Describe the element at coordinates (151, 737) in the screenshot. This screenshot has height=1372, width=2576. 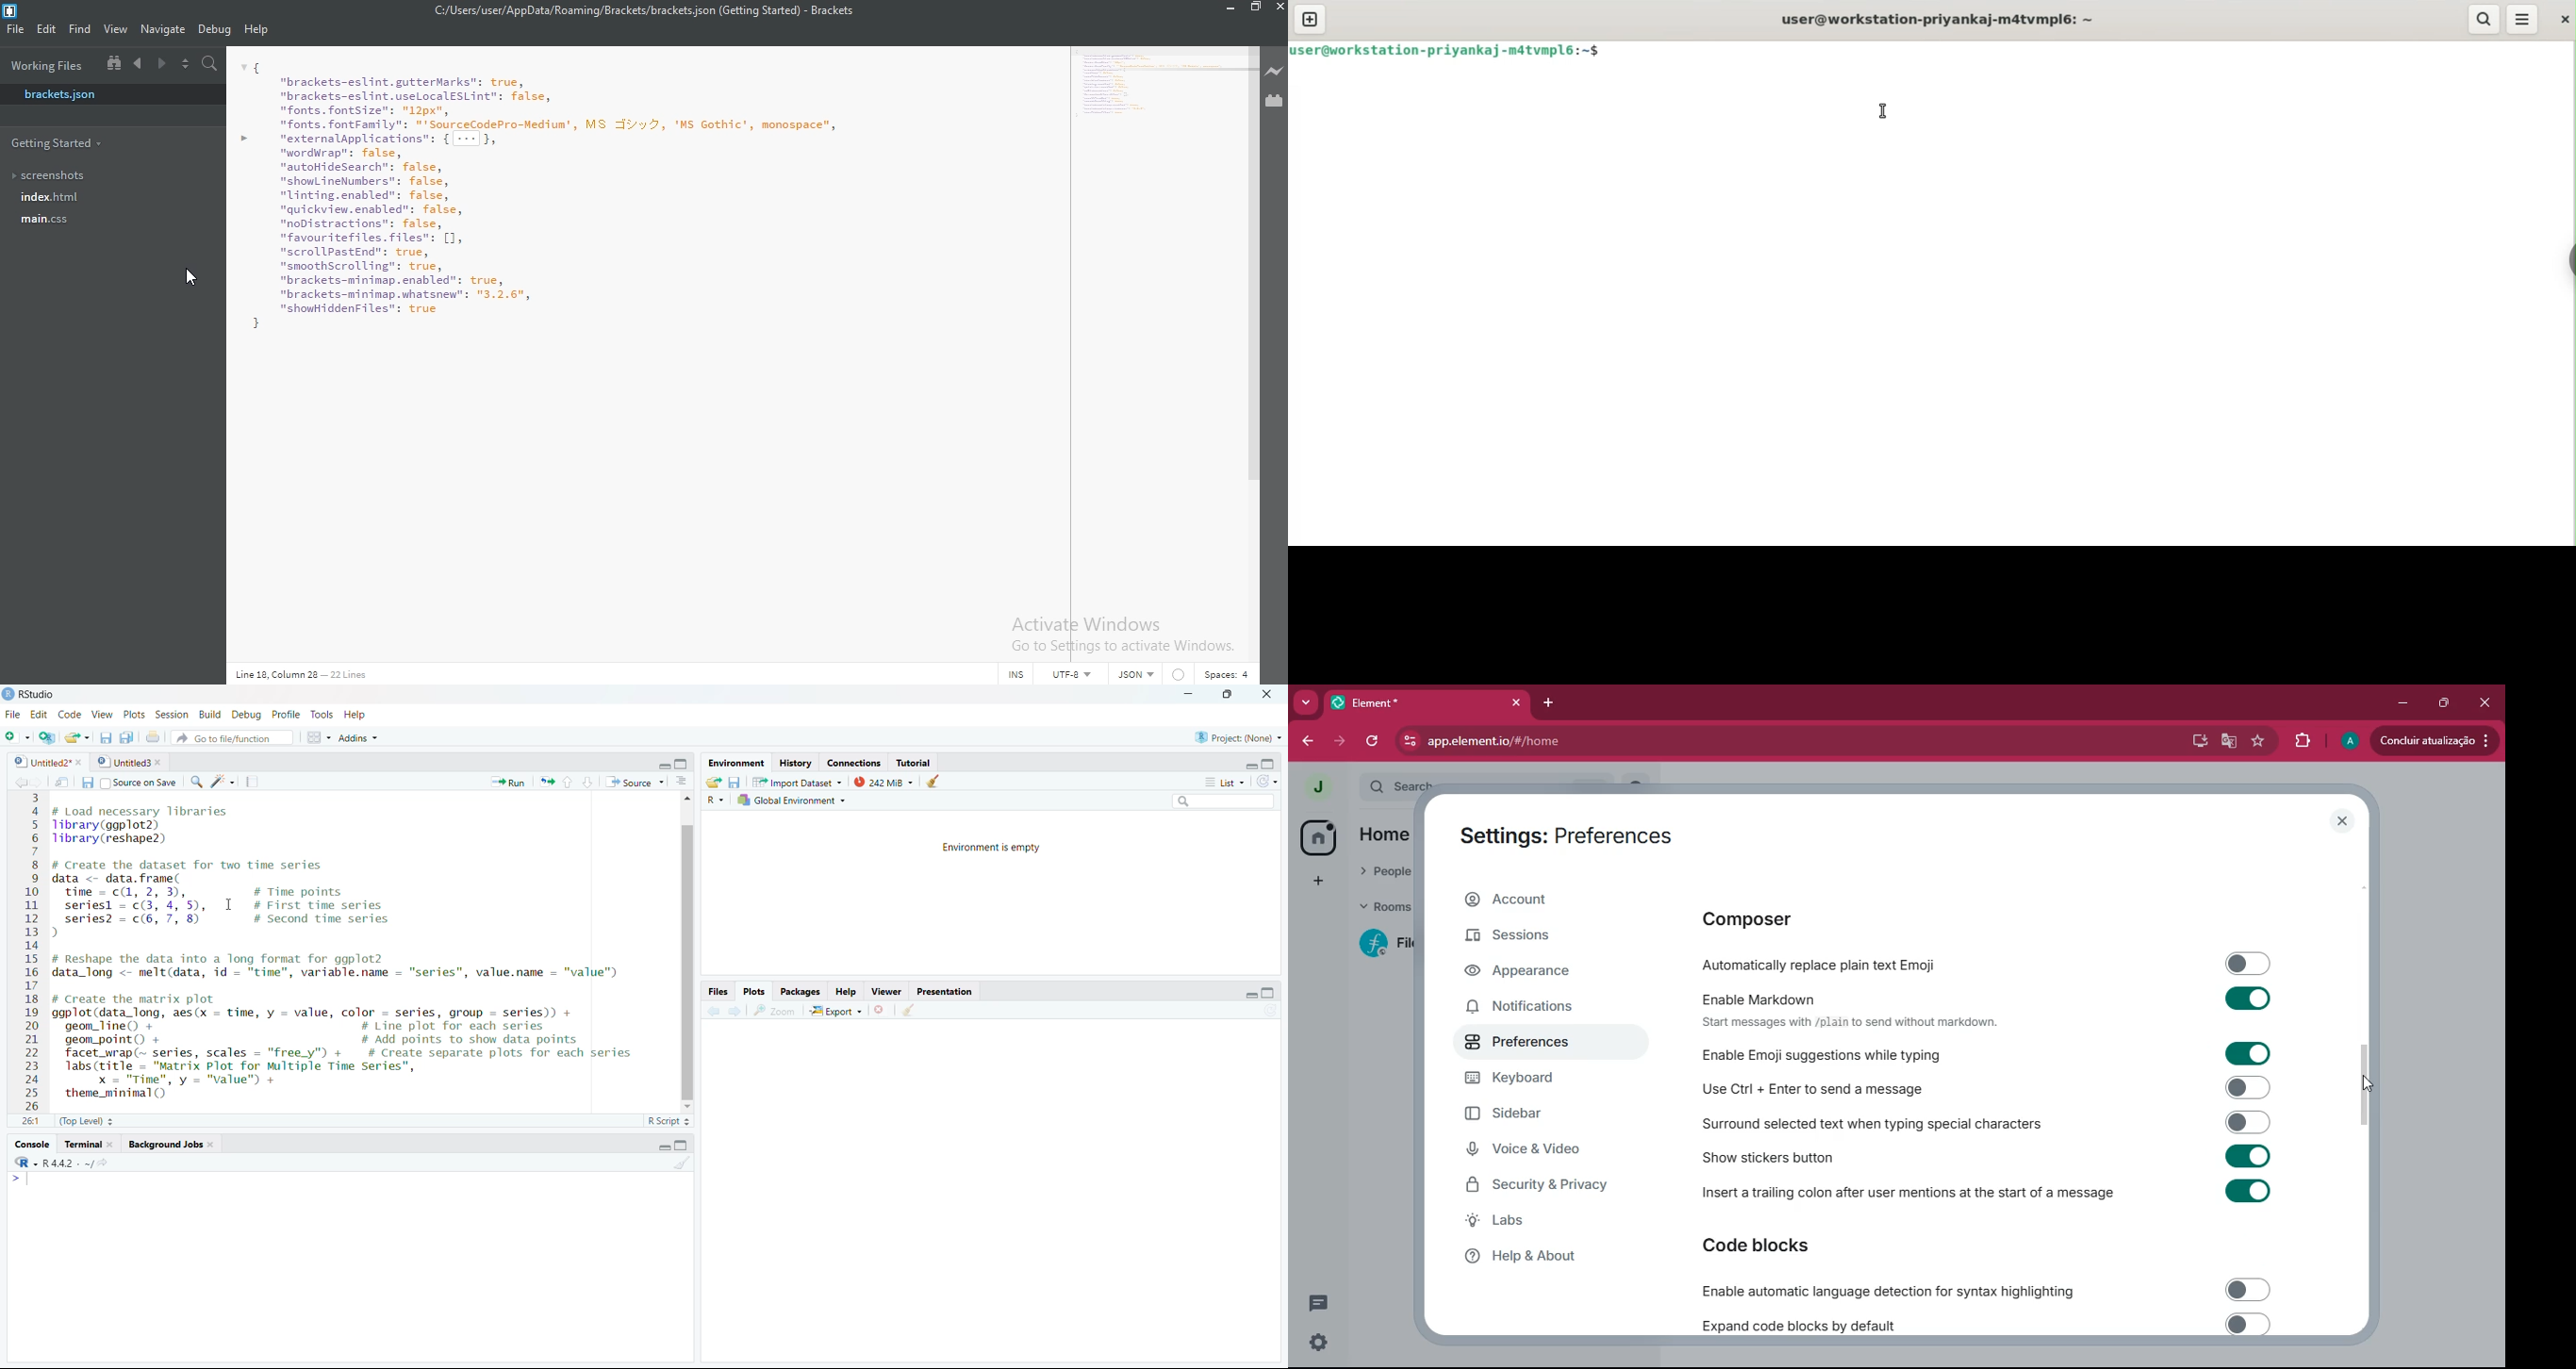
I see `print the current file` at that location.